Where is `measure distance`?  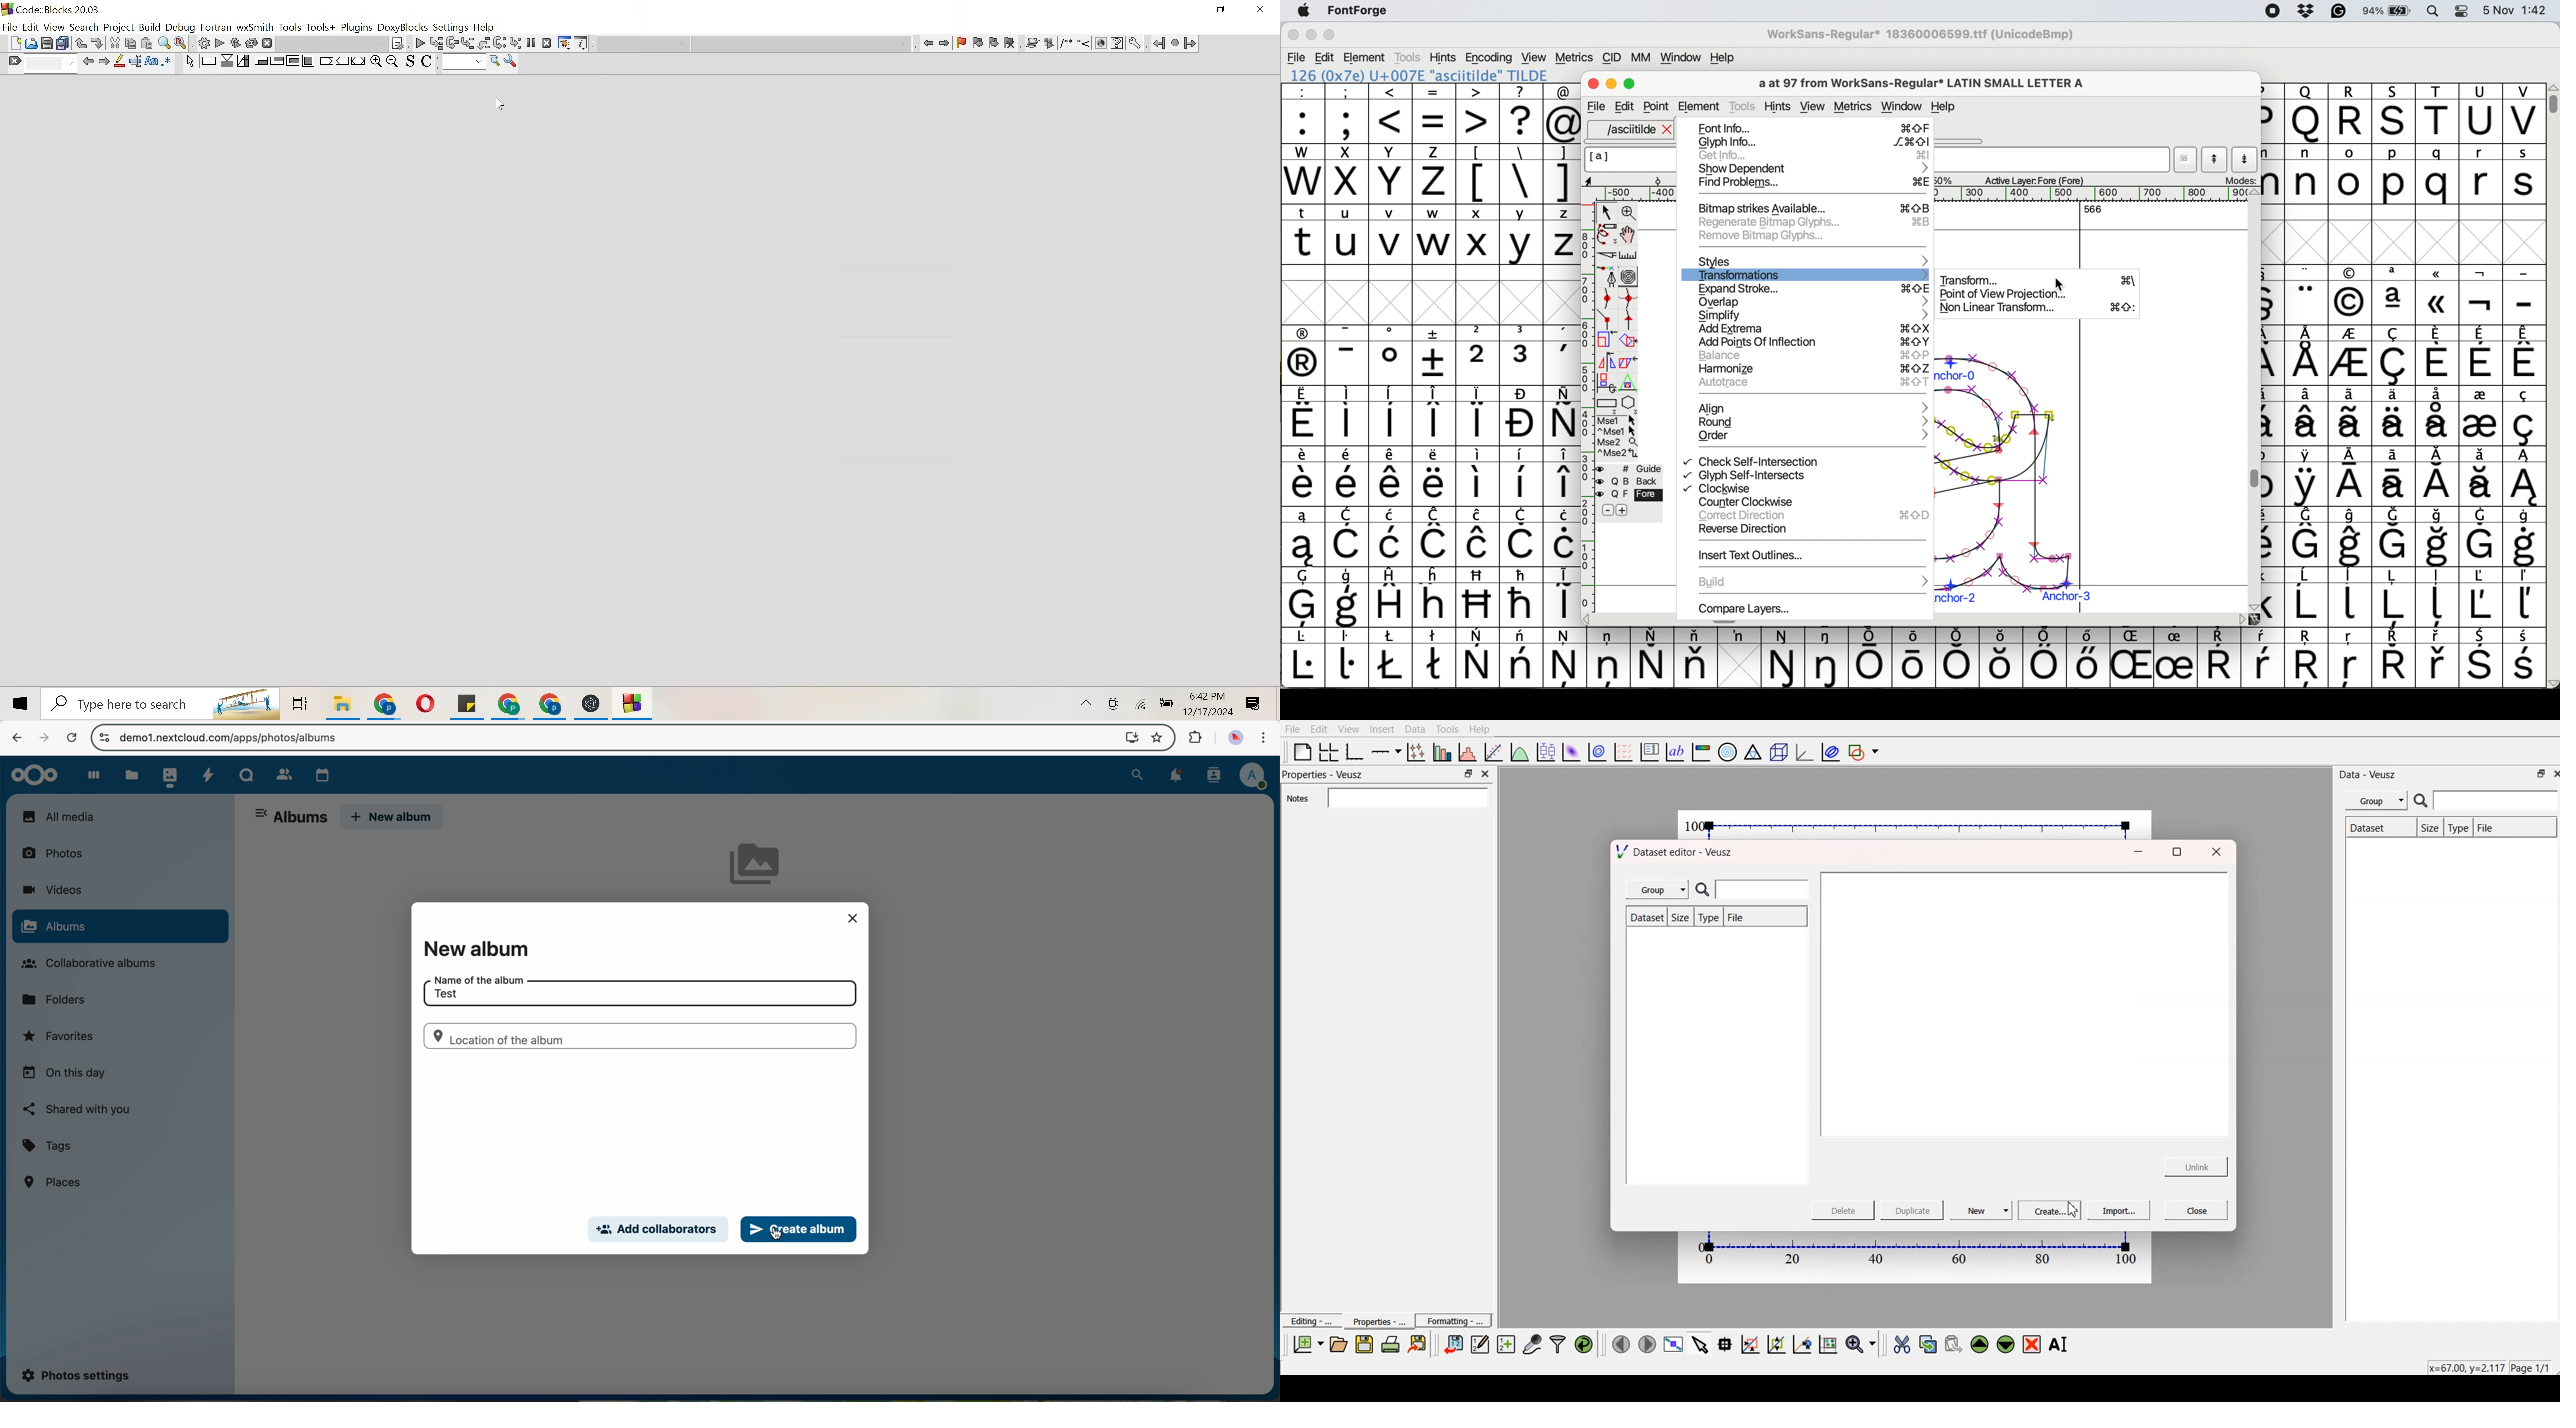 measure distance is located at coordinates (1629, 256).